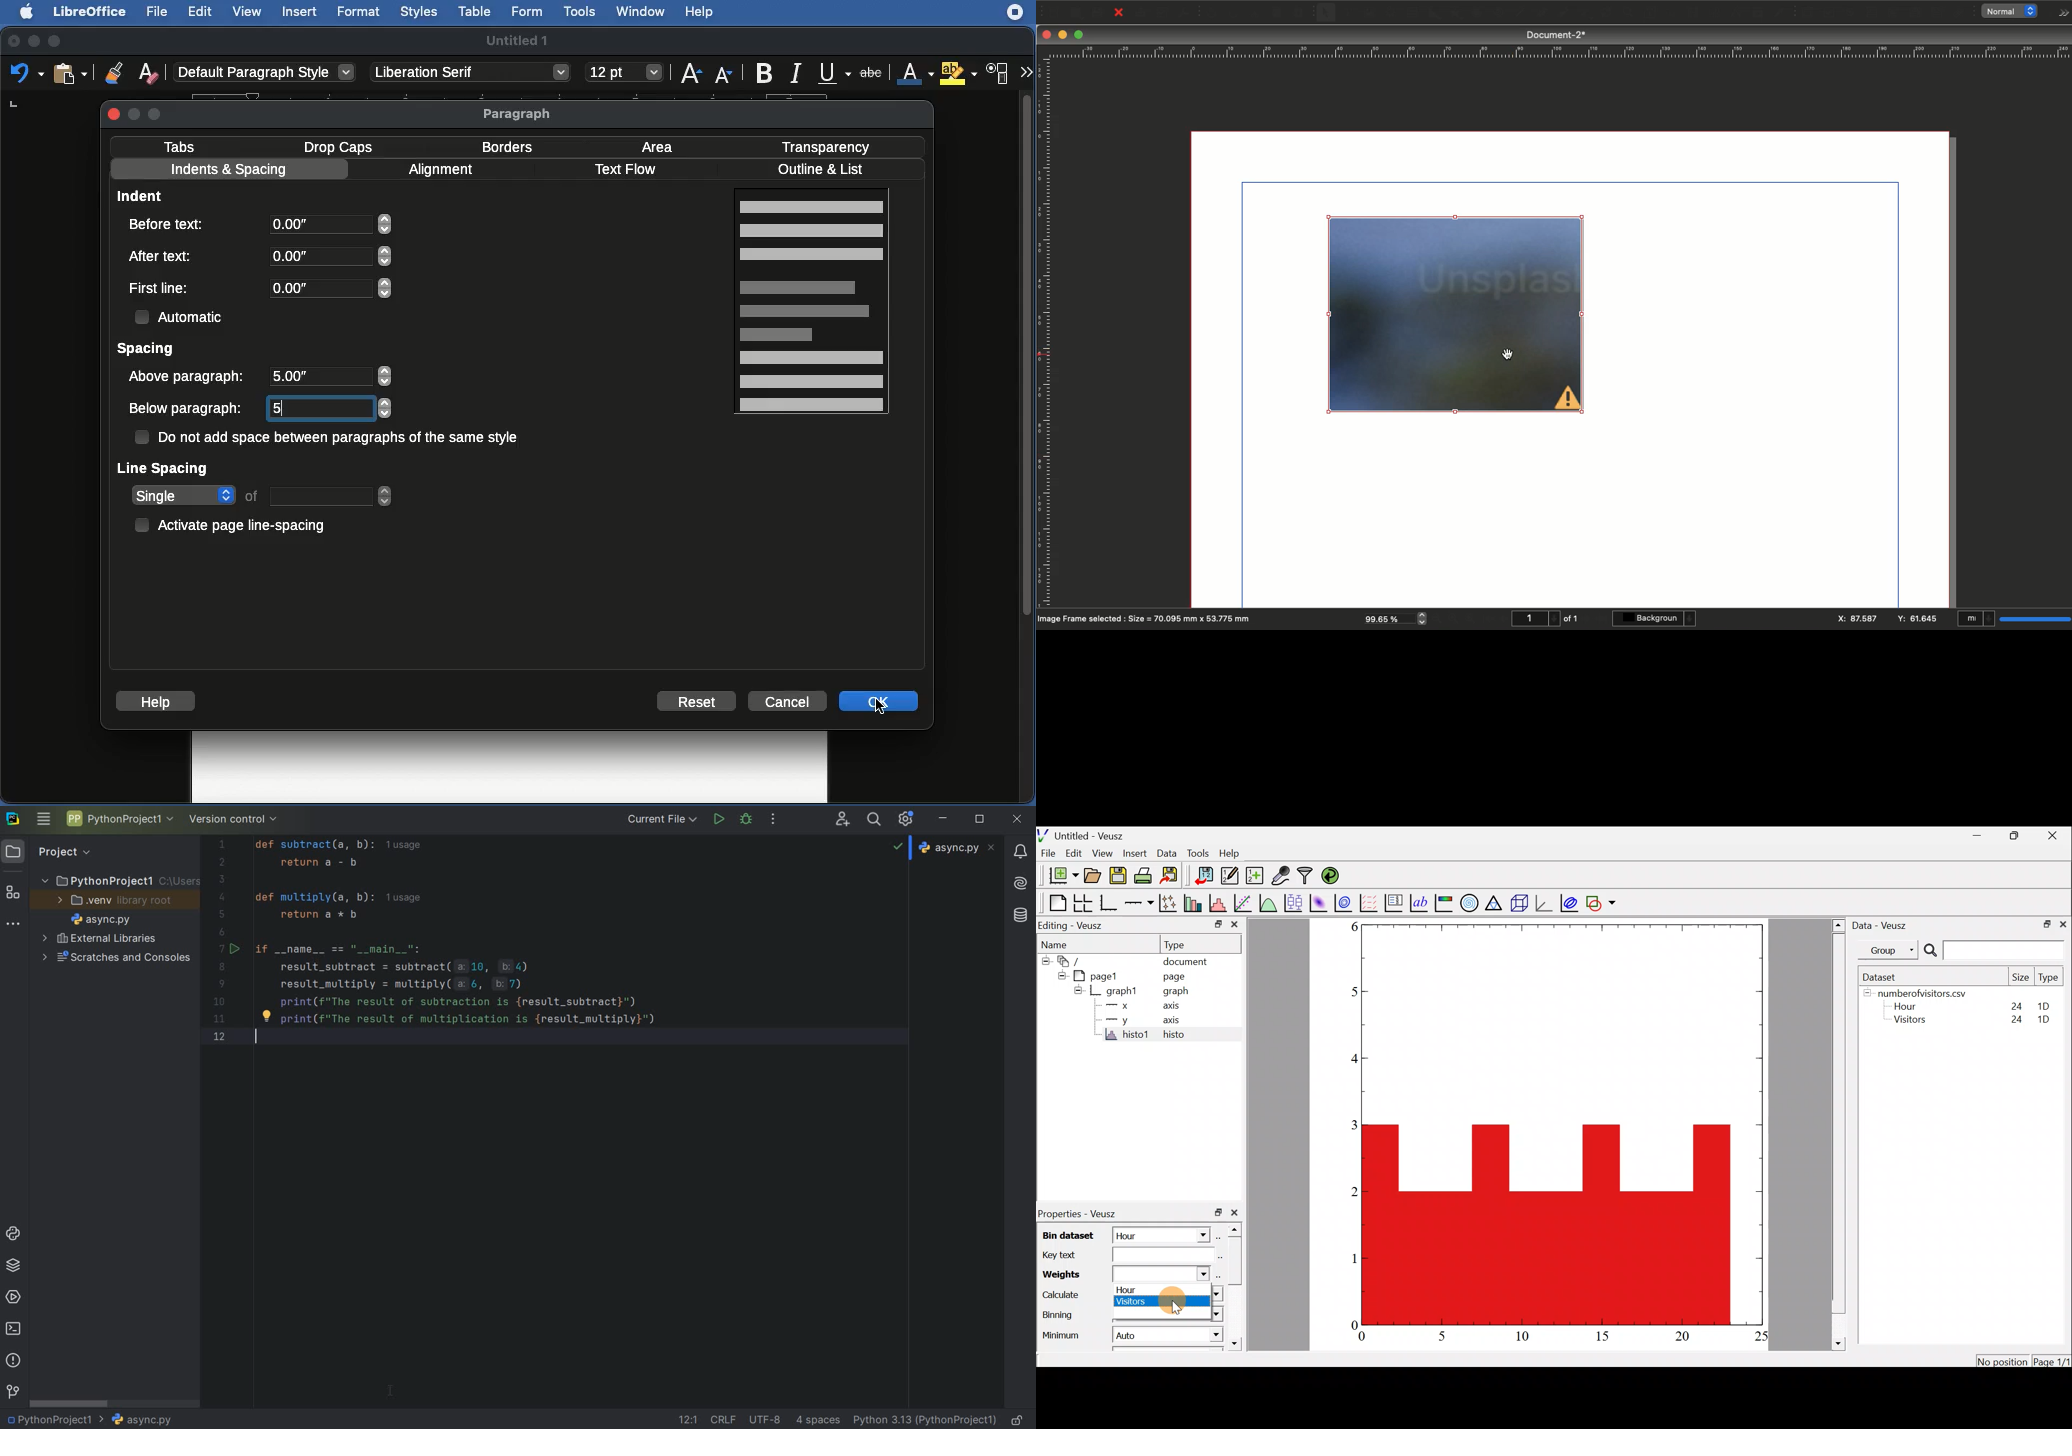  I want to click on clone formatting, so click(108, 72).